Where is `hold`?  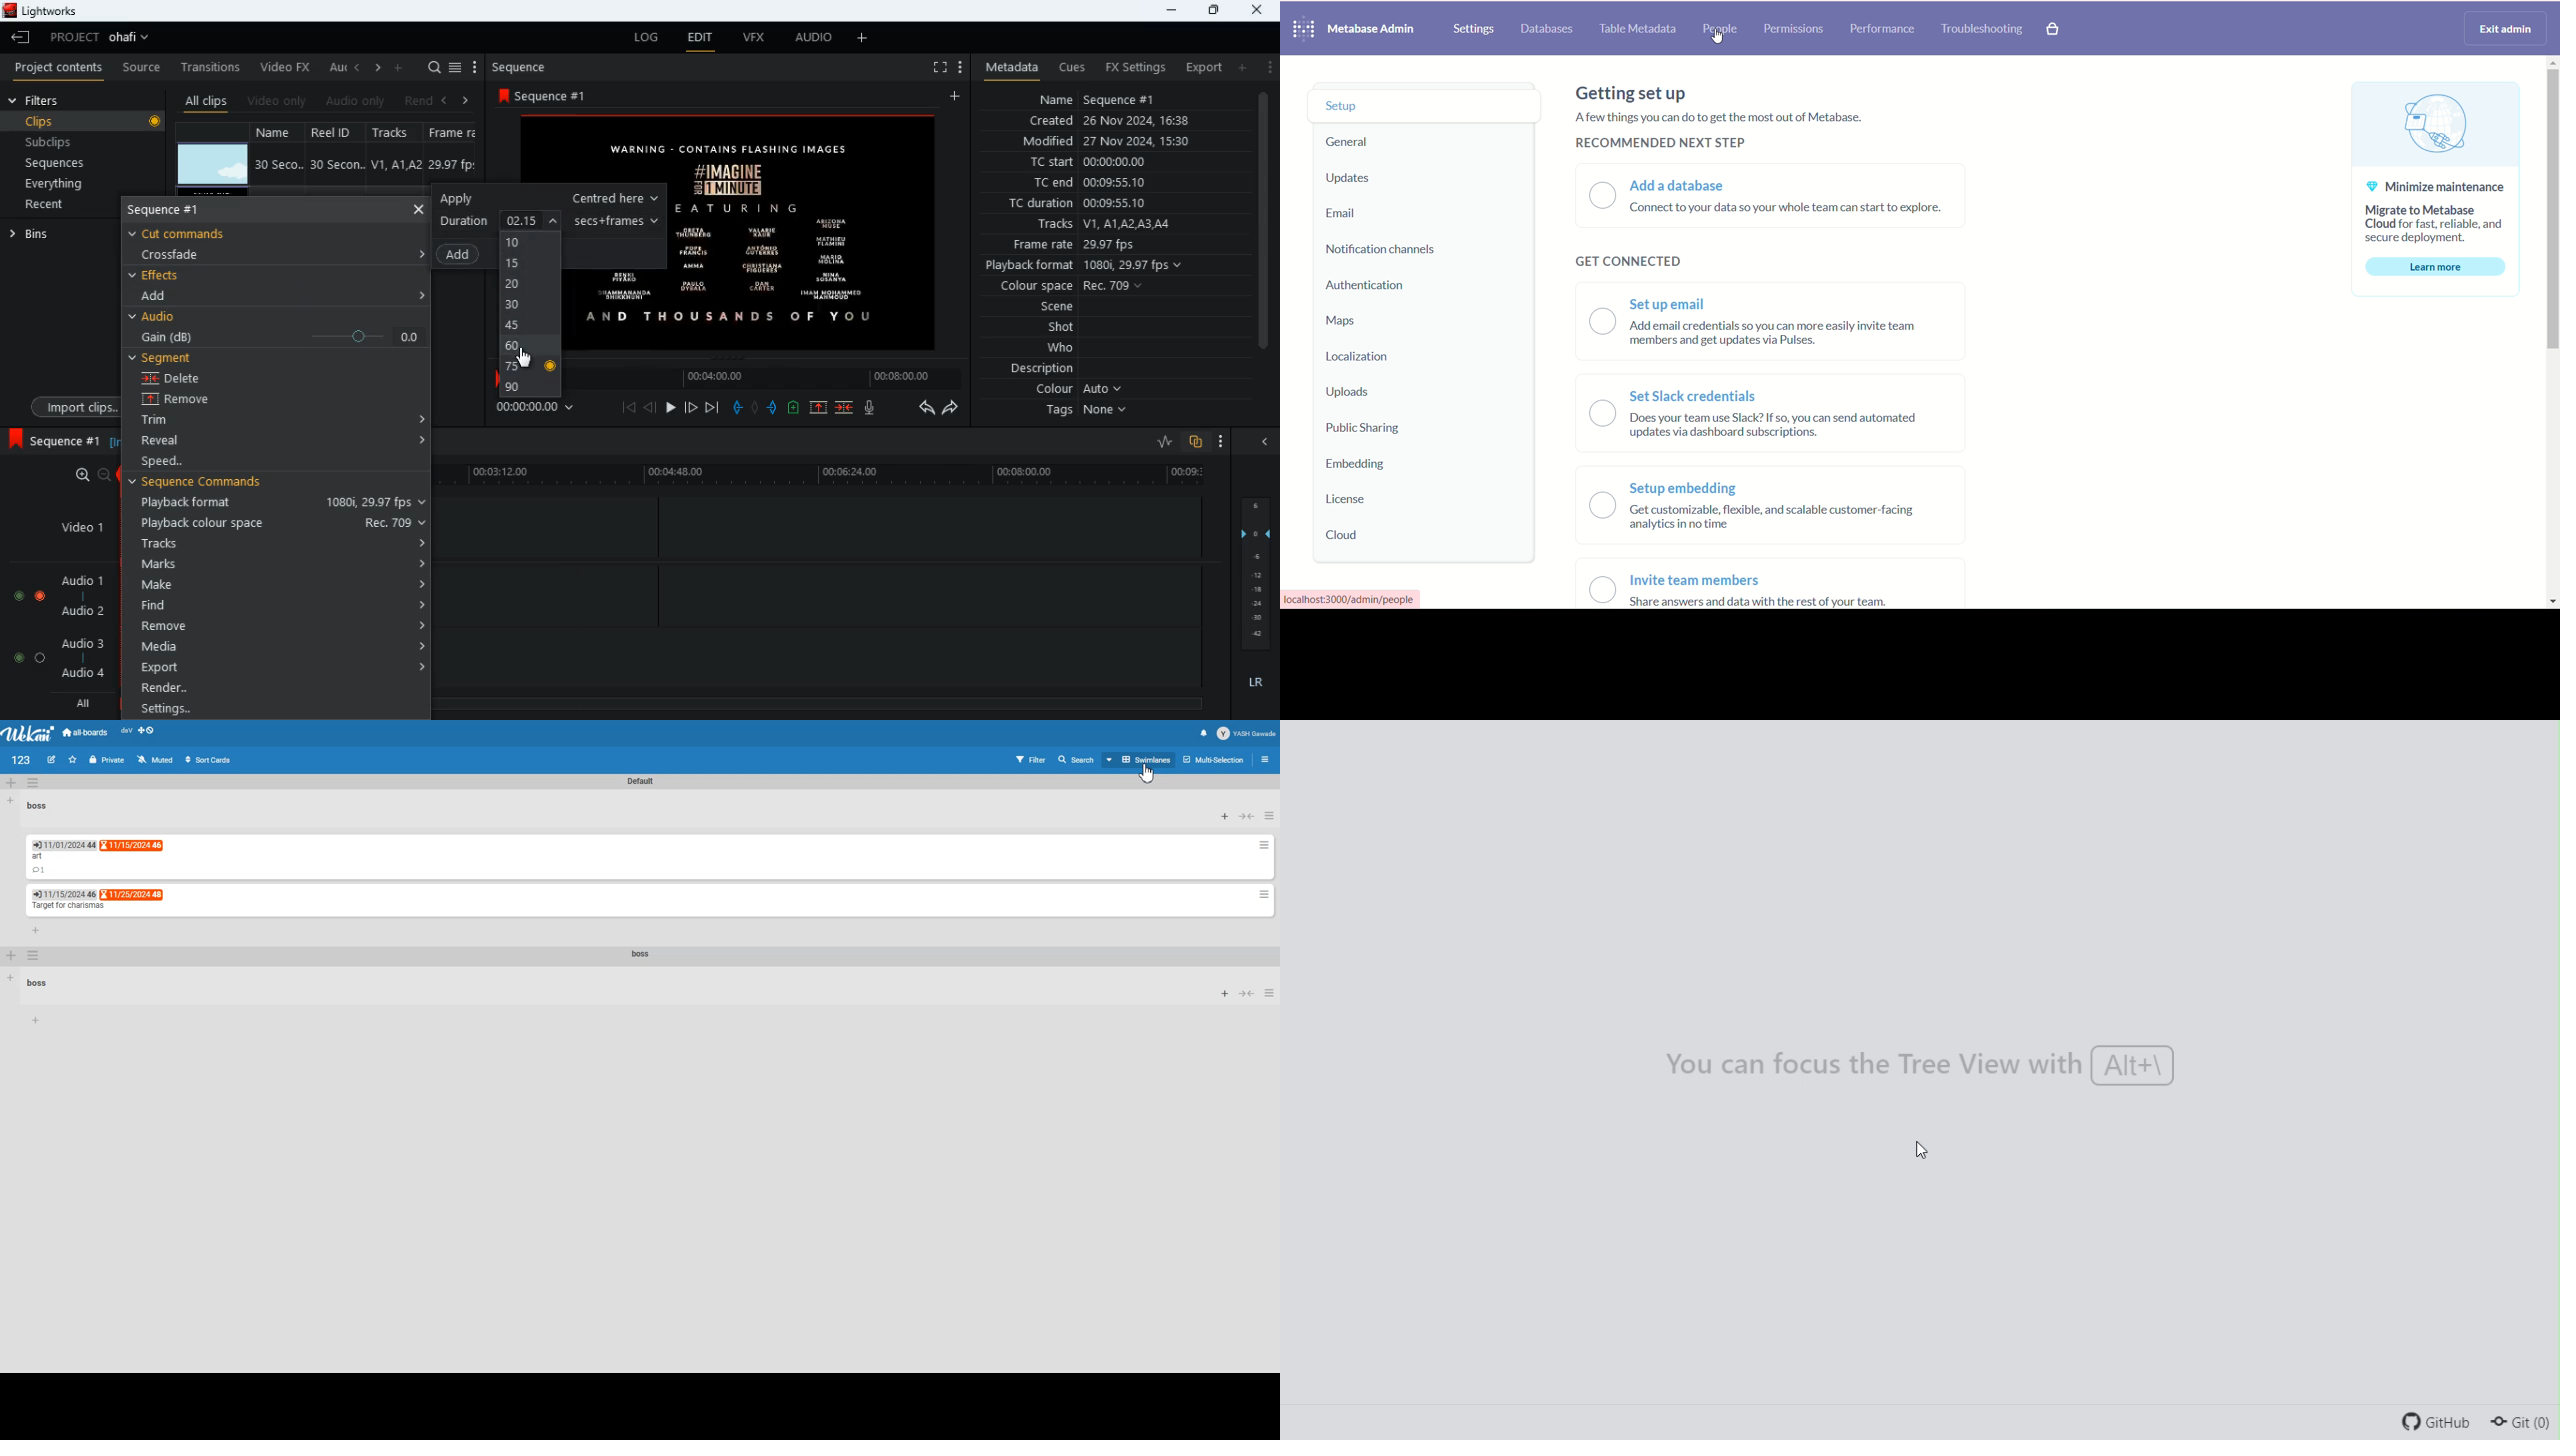
hold is located at coordinates (755, 408).